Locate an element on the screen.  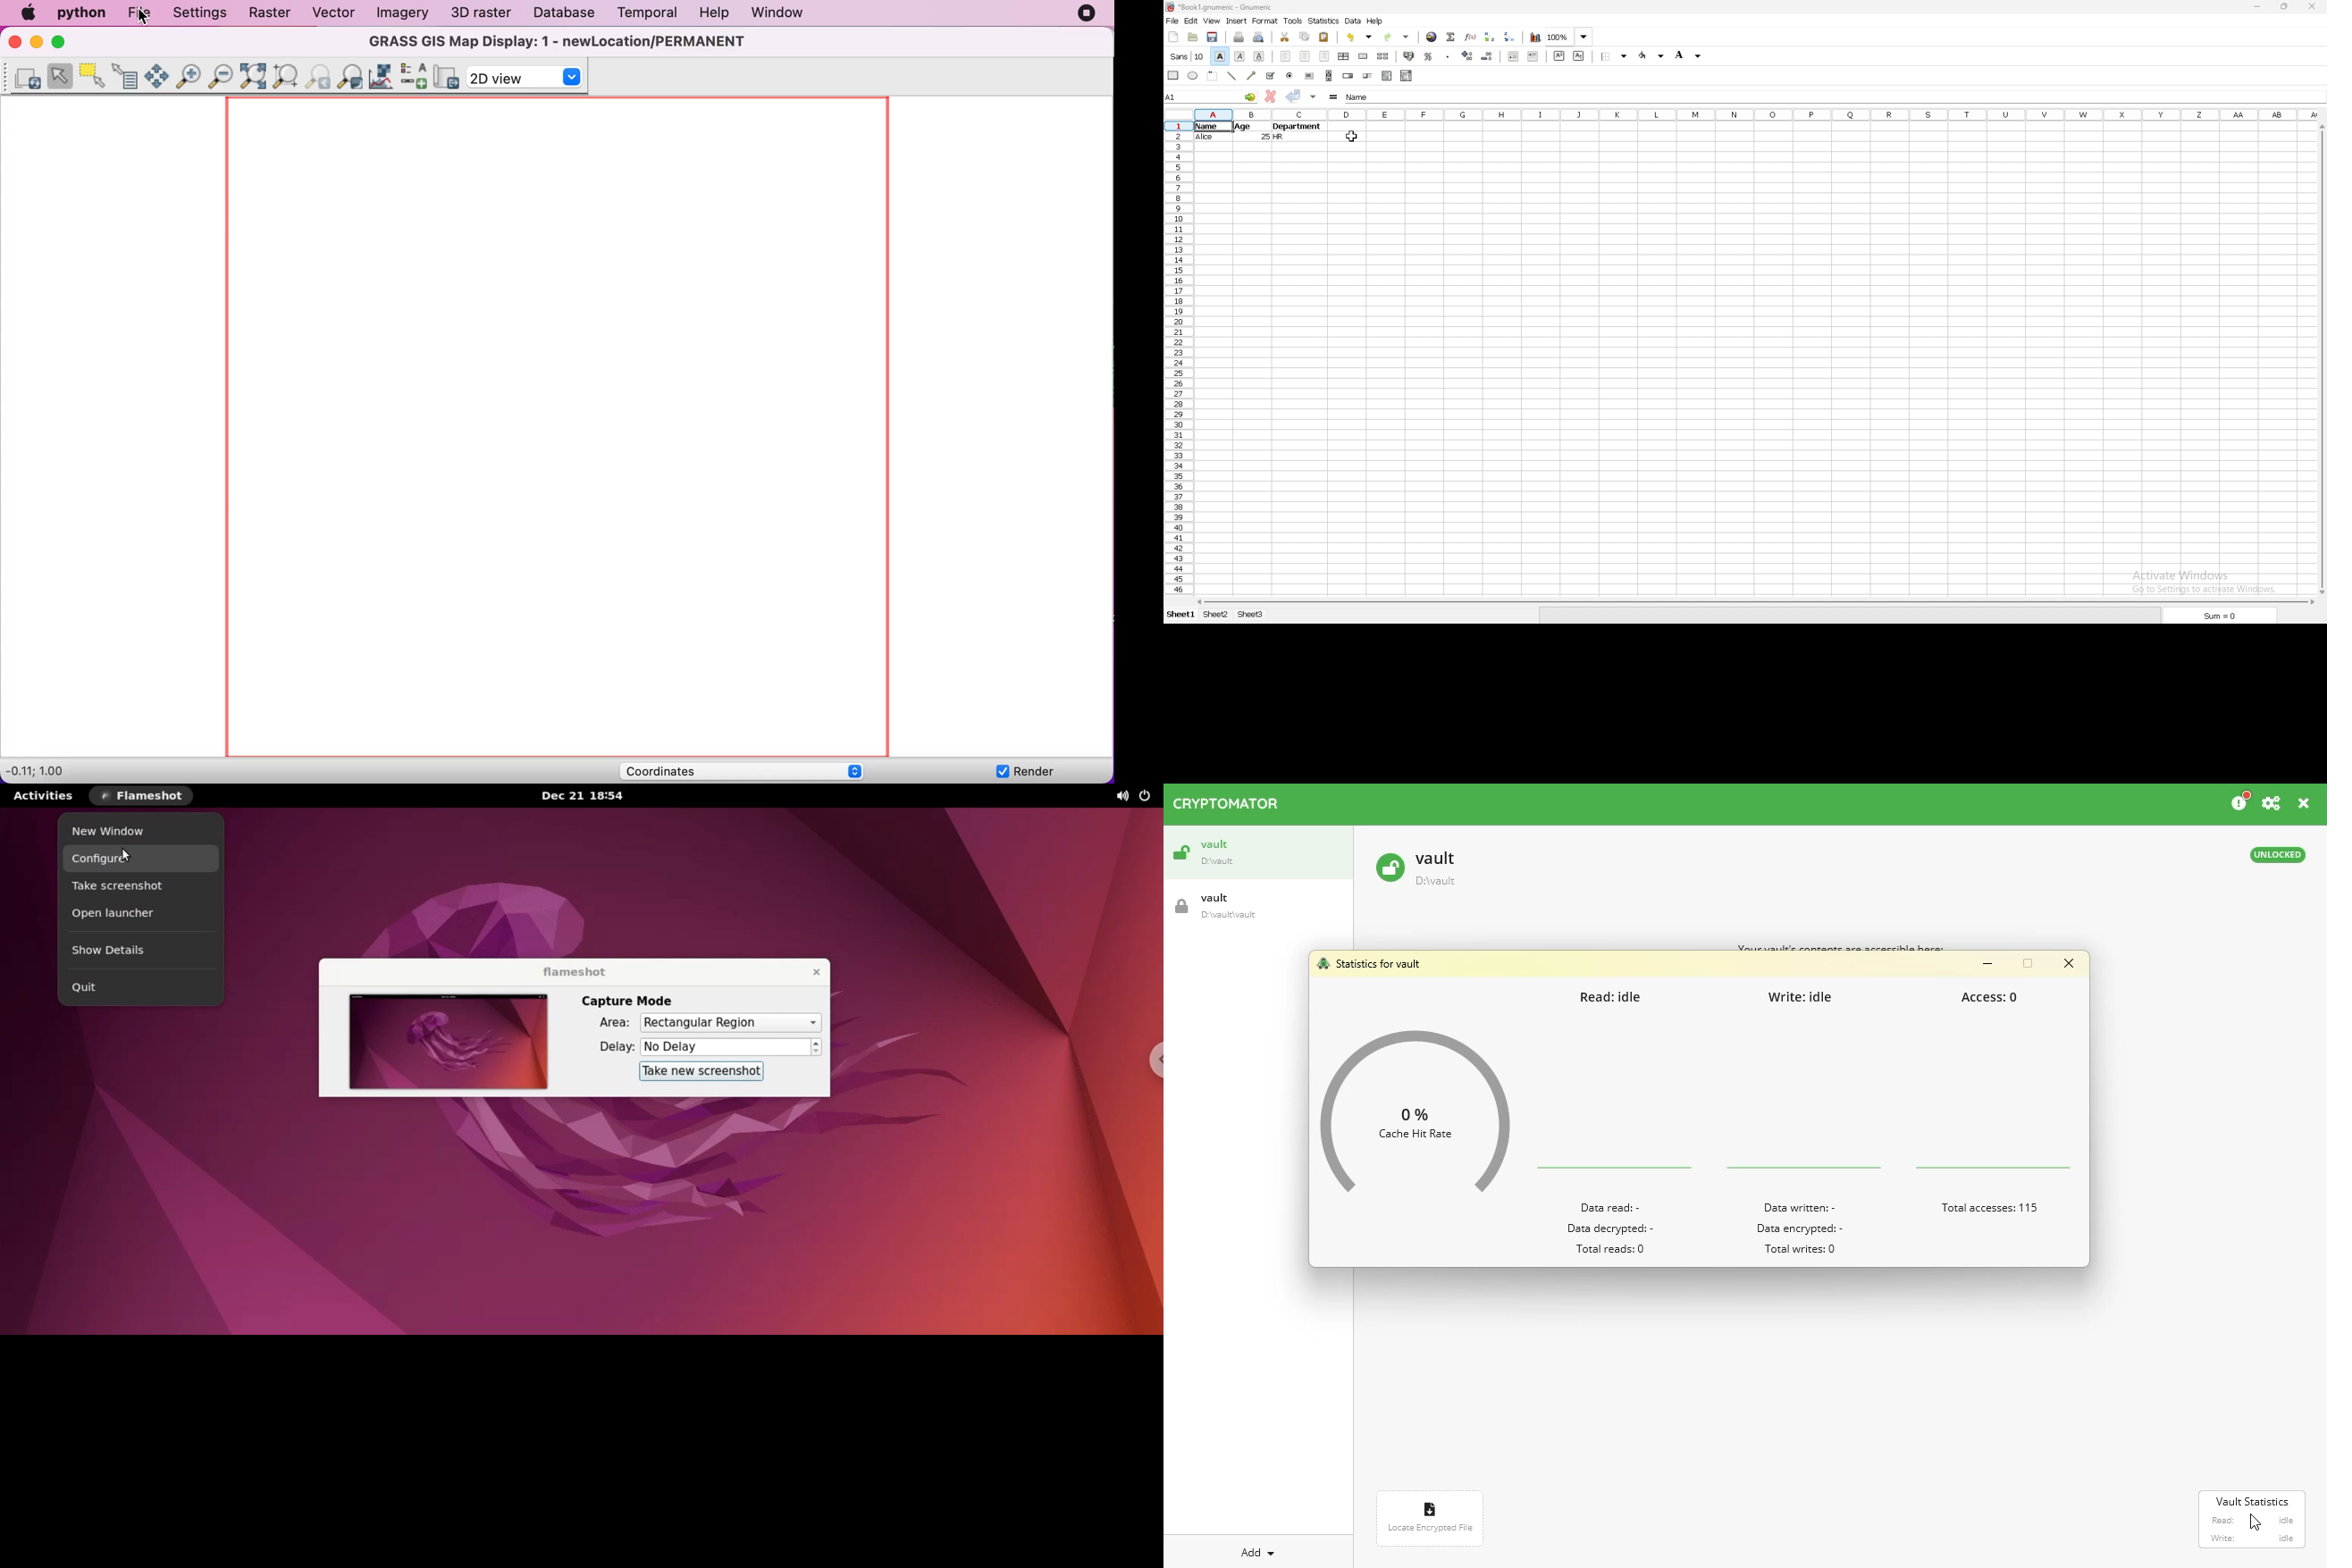
radio button is located at coordinates (1290, 75).